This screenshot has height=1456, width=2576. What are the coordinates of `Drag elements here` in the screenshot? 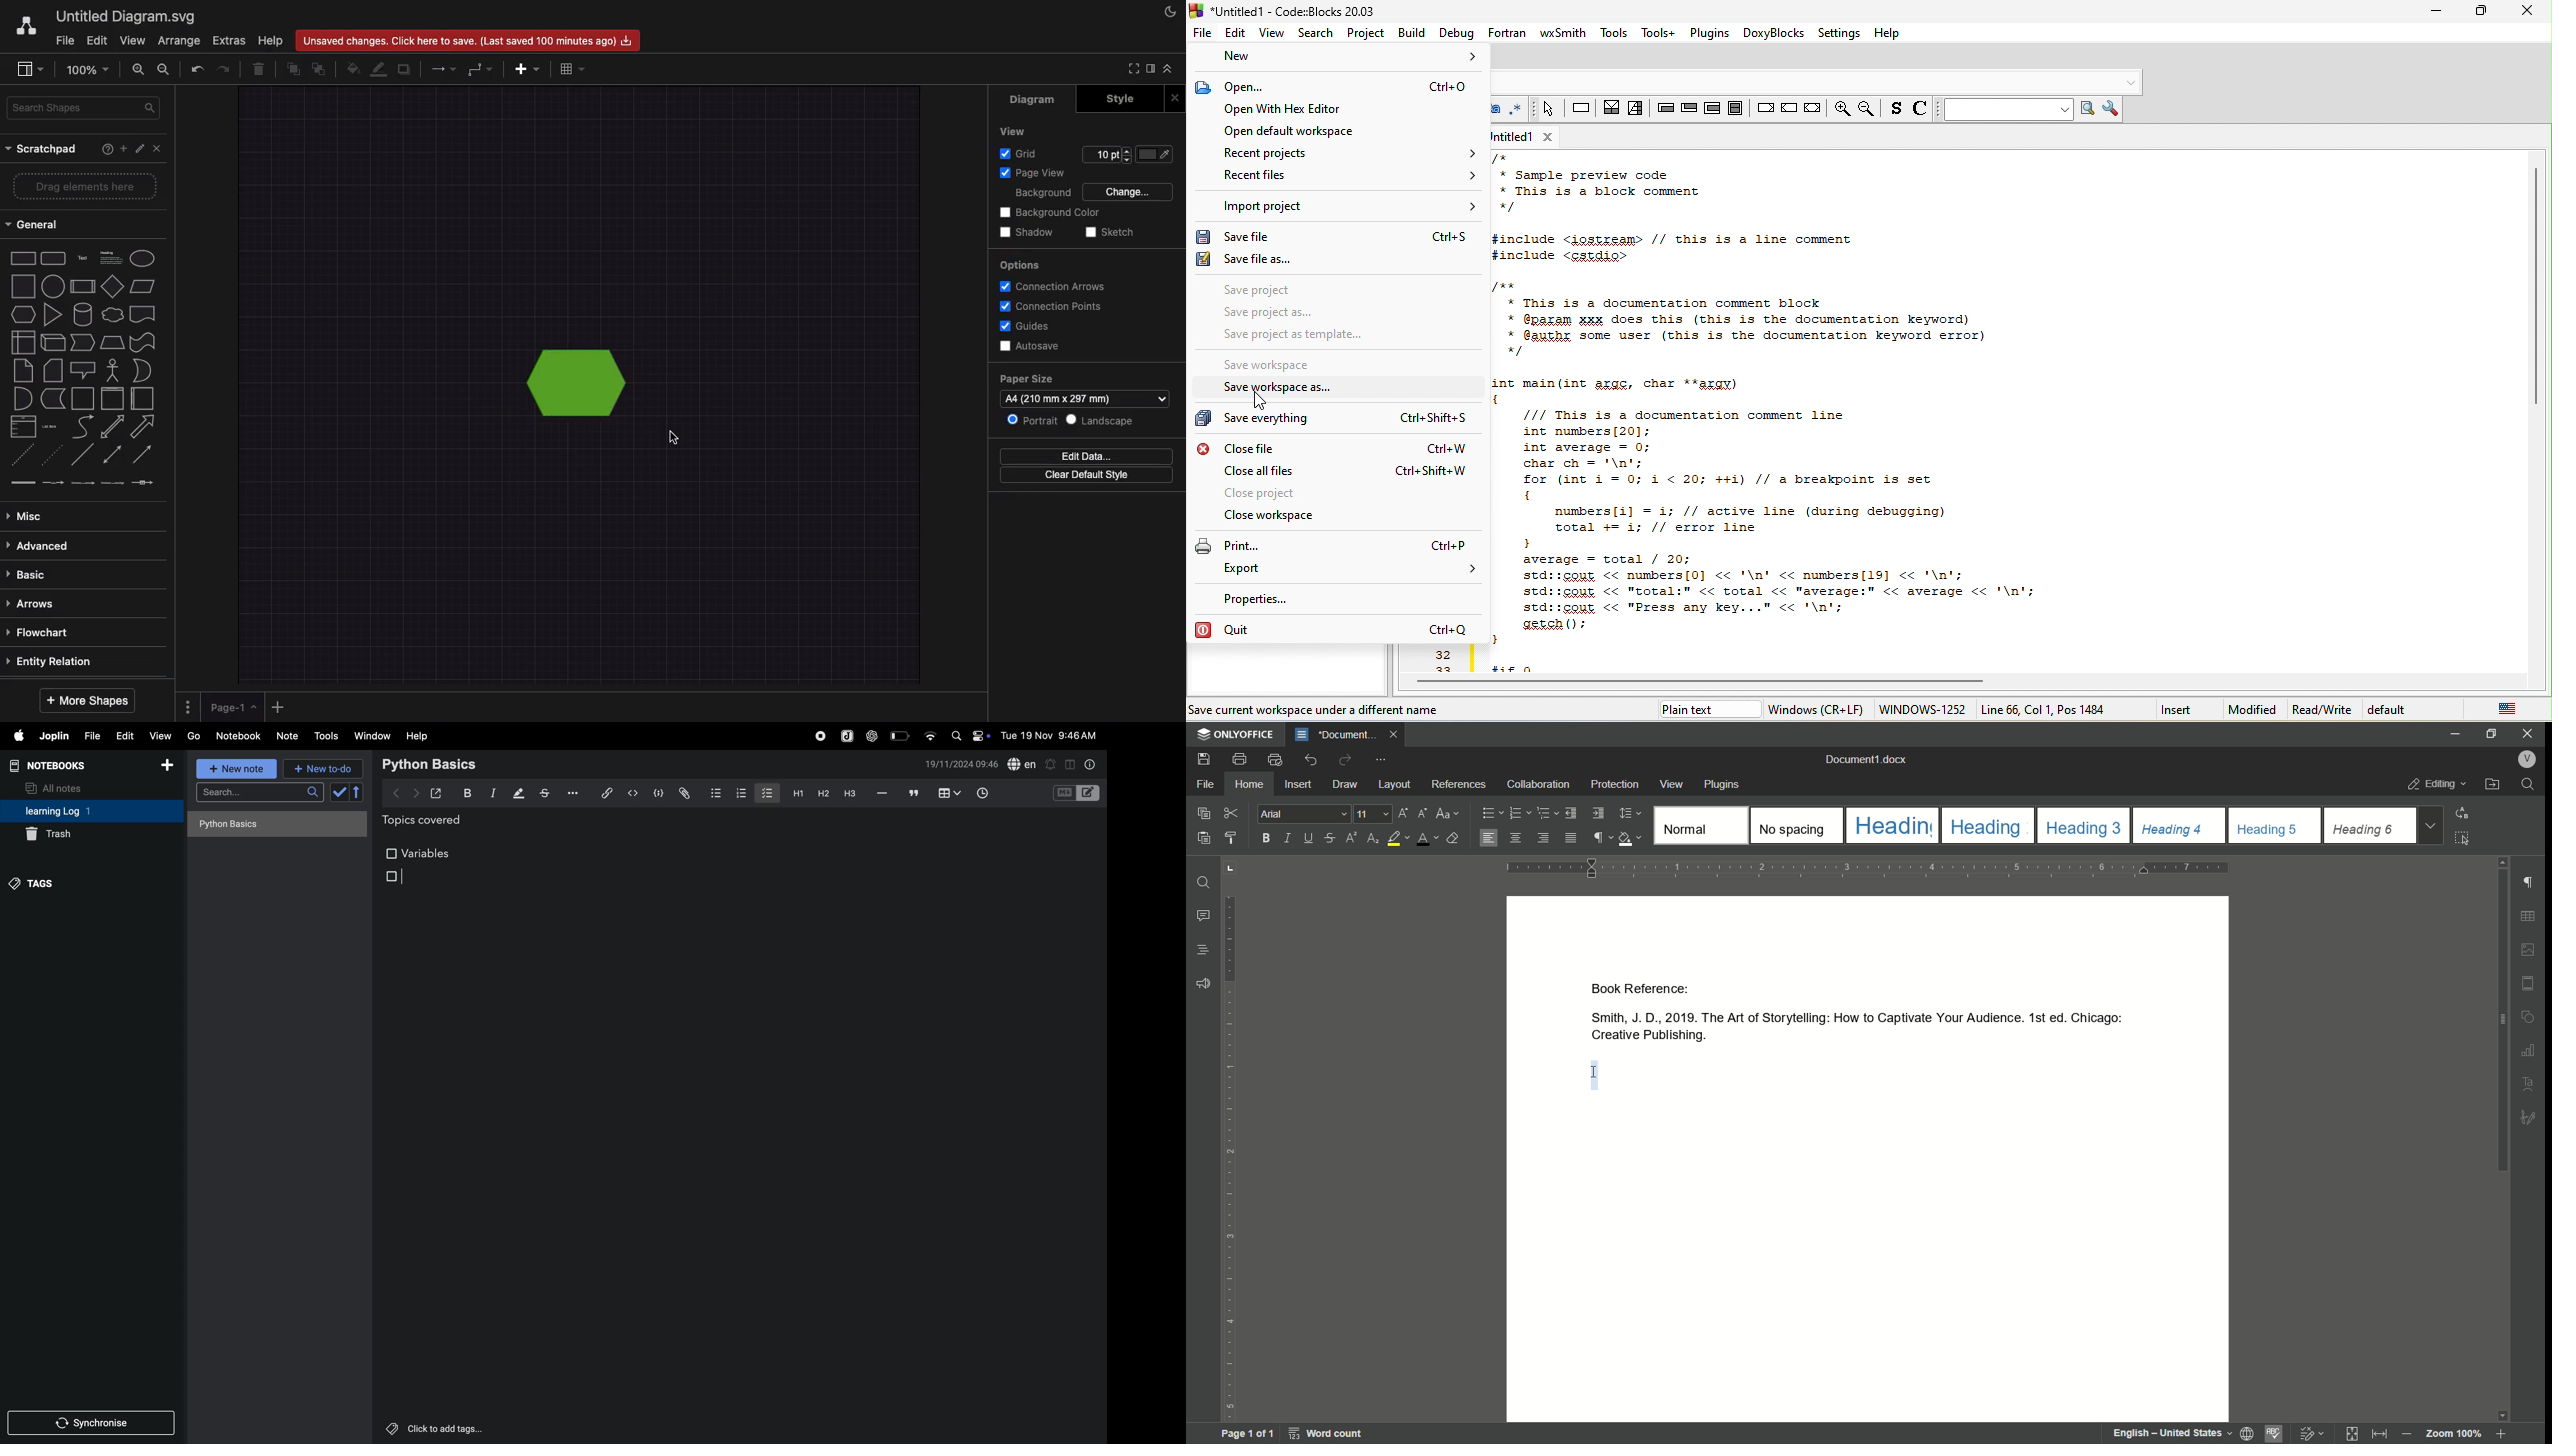 It's located at (88, 185).